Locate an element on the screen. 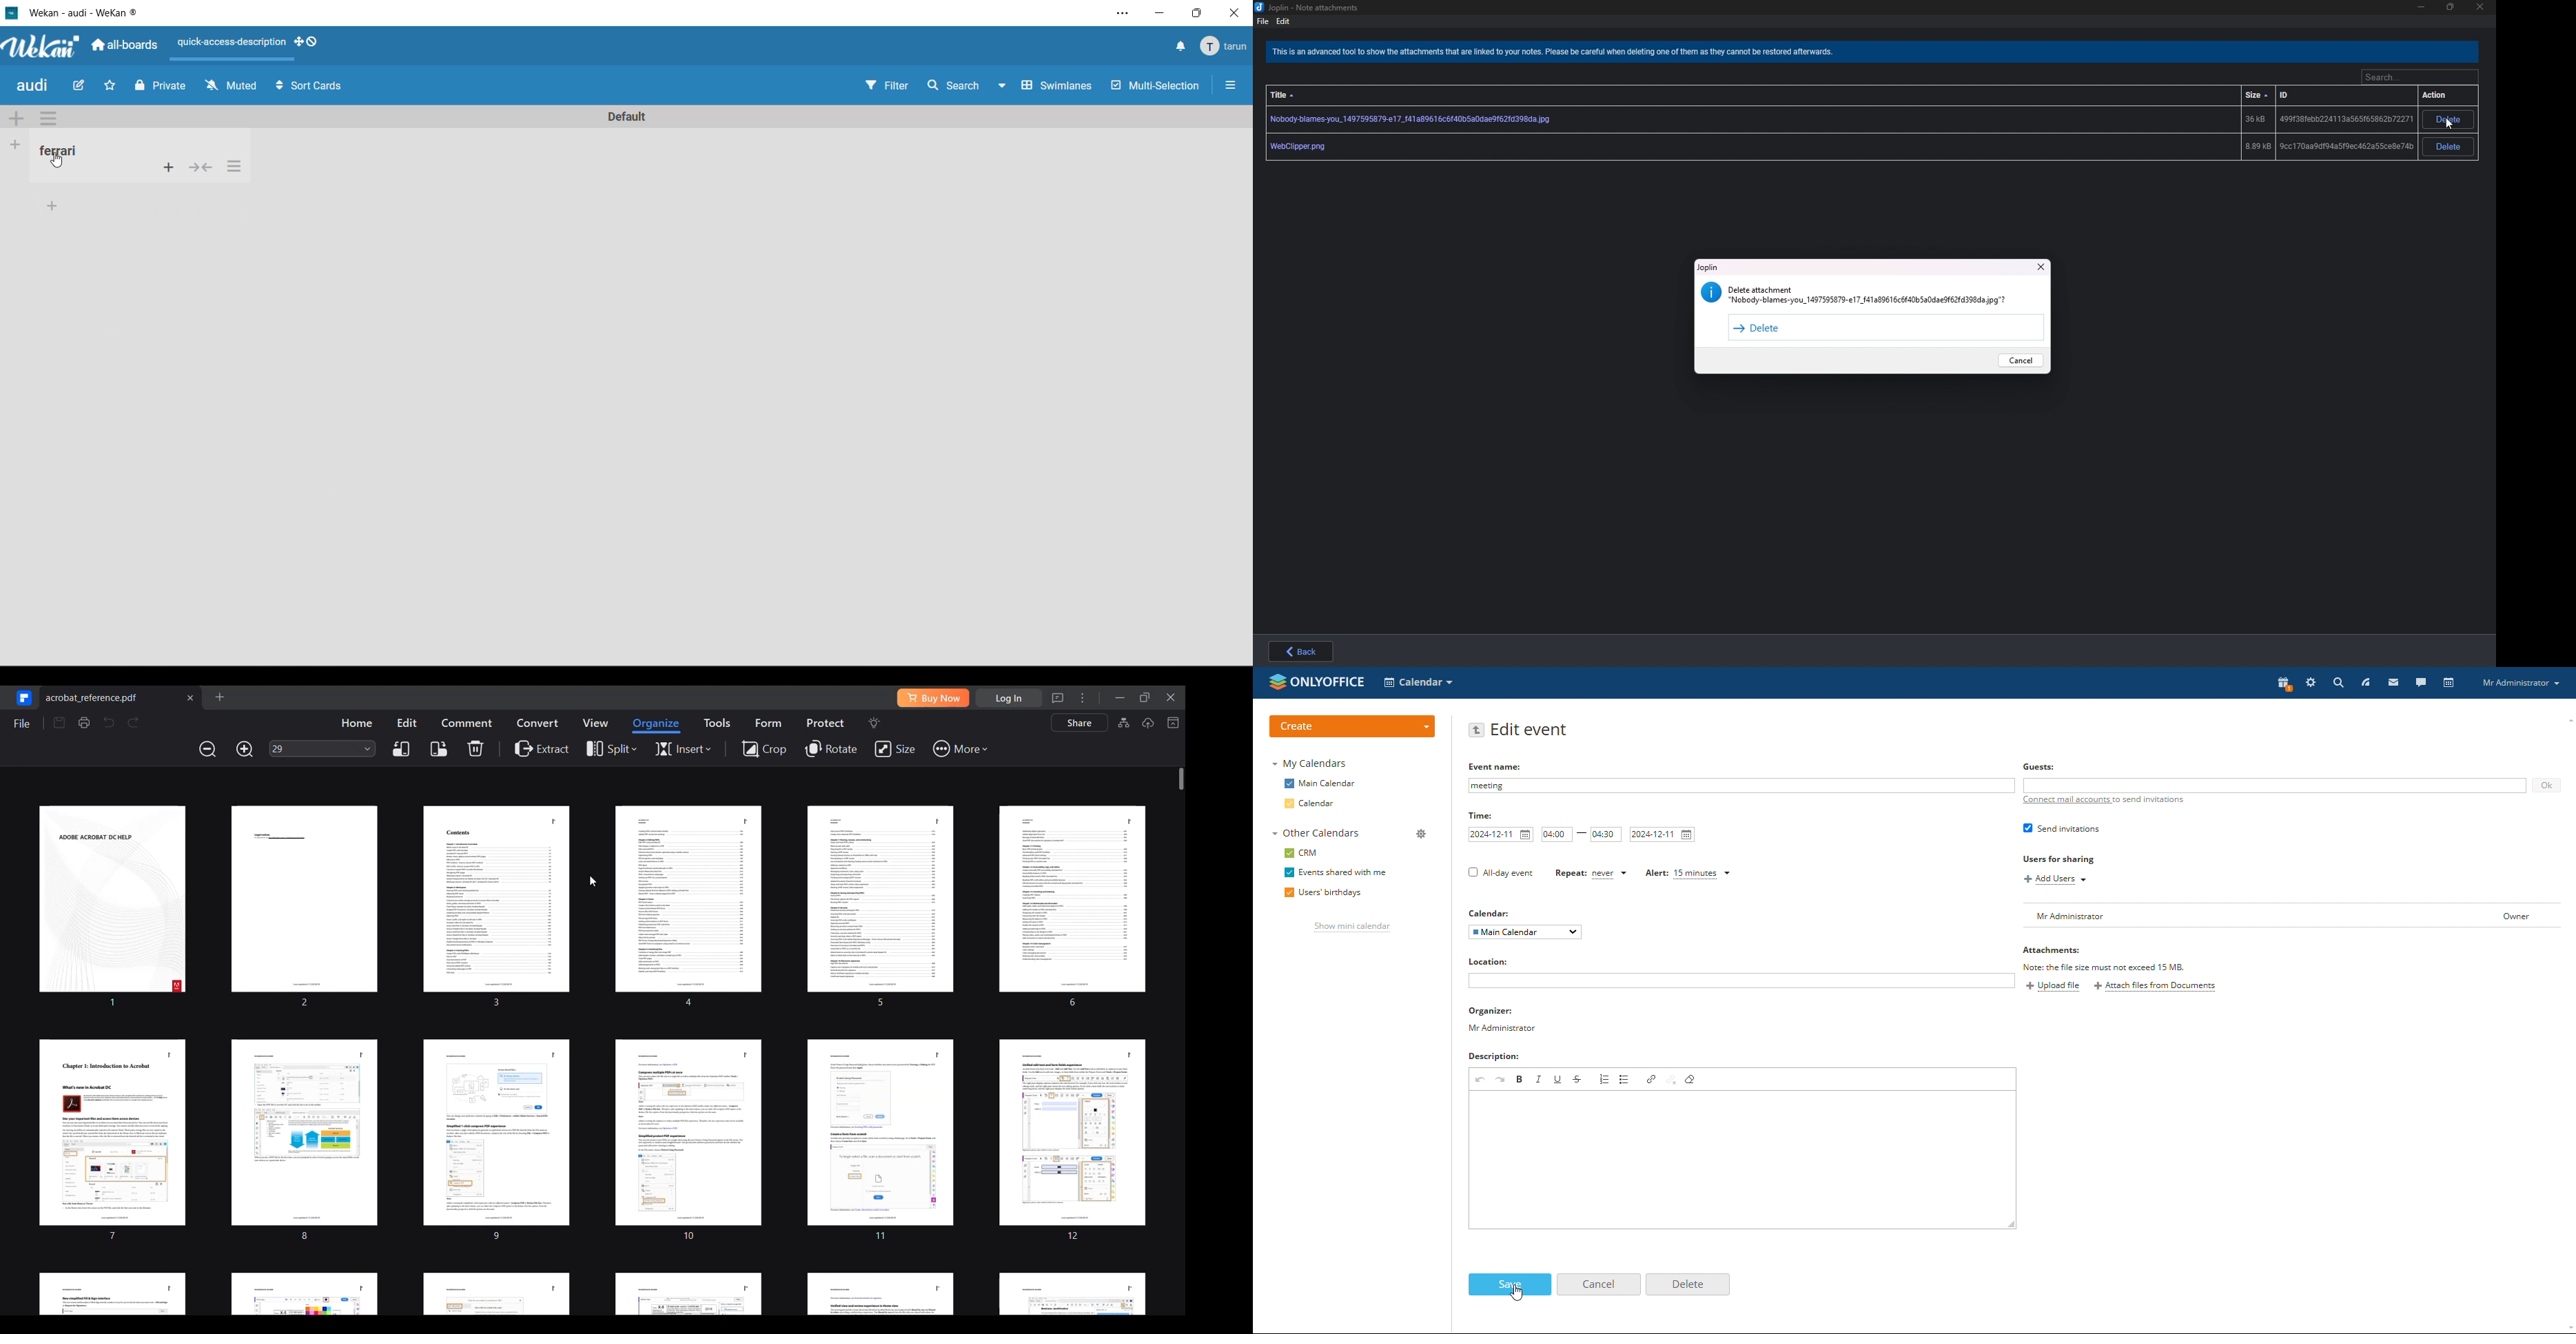 This screenshot has height=1344, width=2576. cursor is located at coordinates (2448, 124).